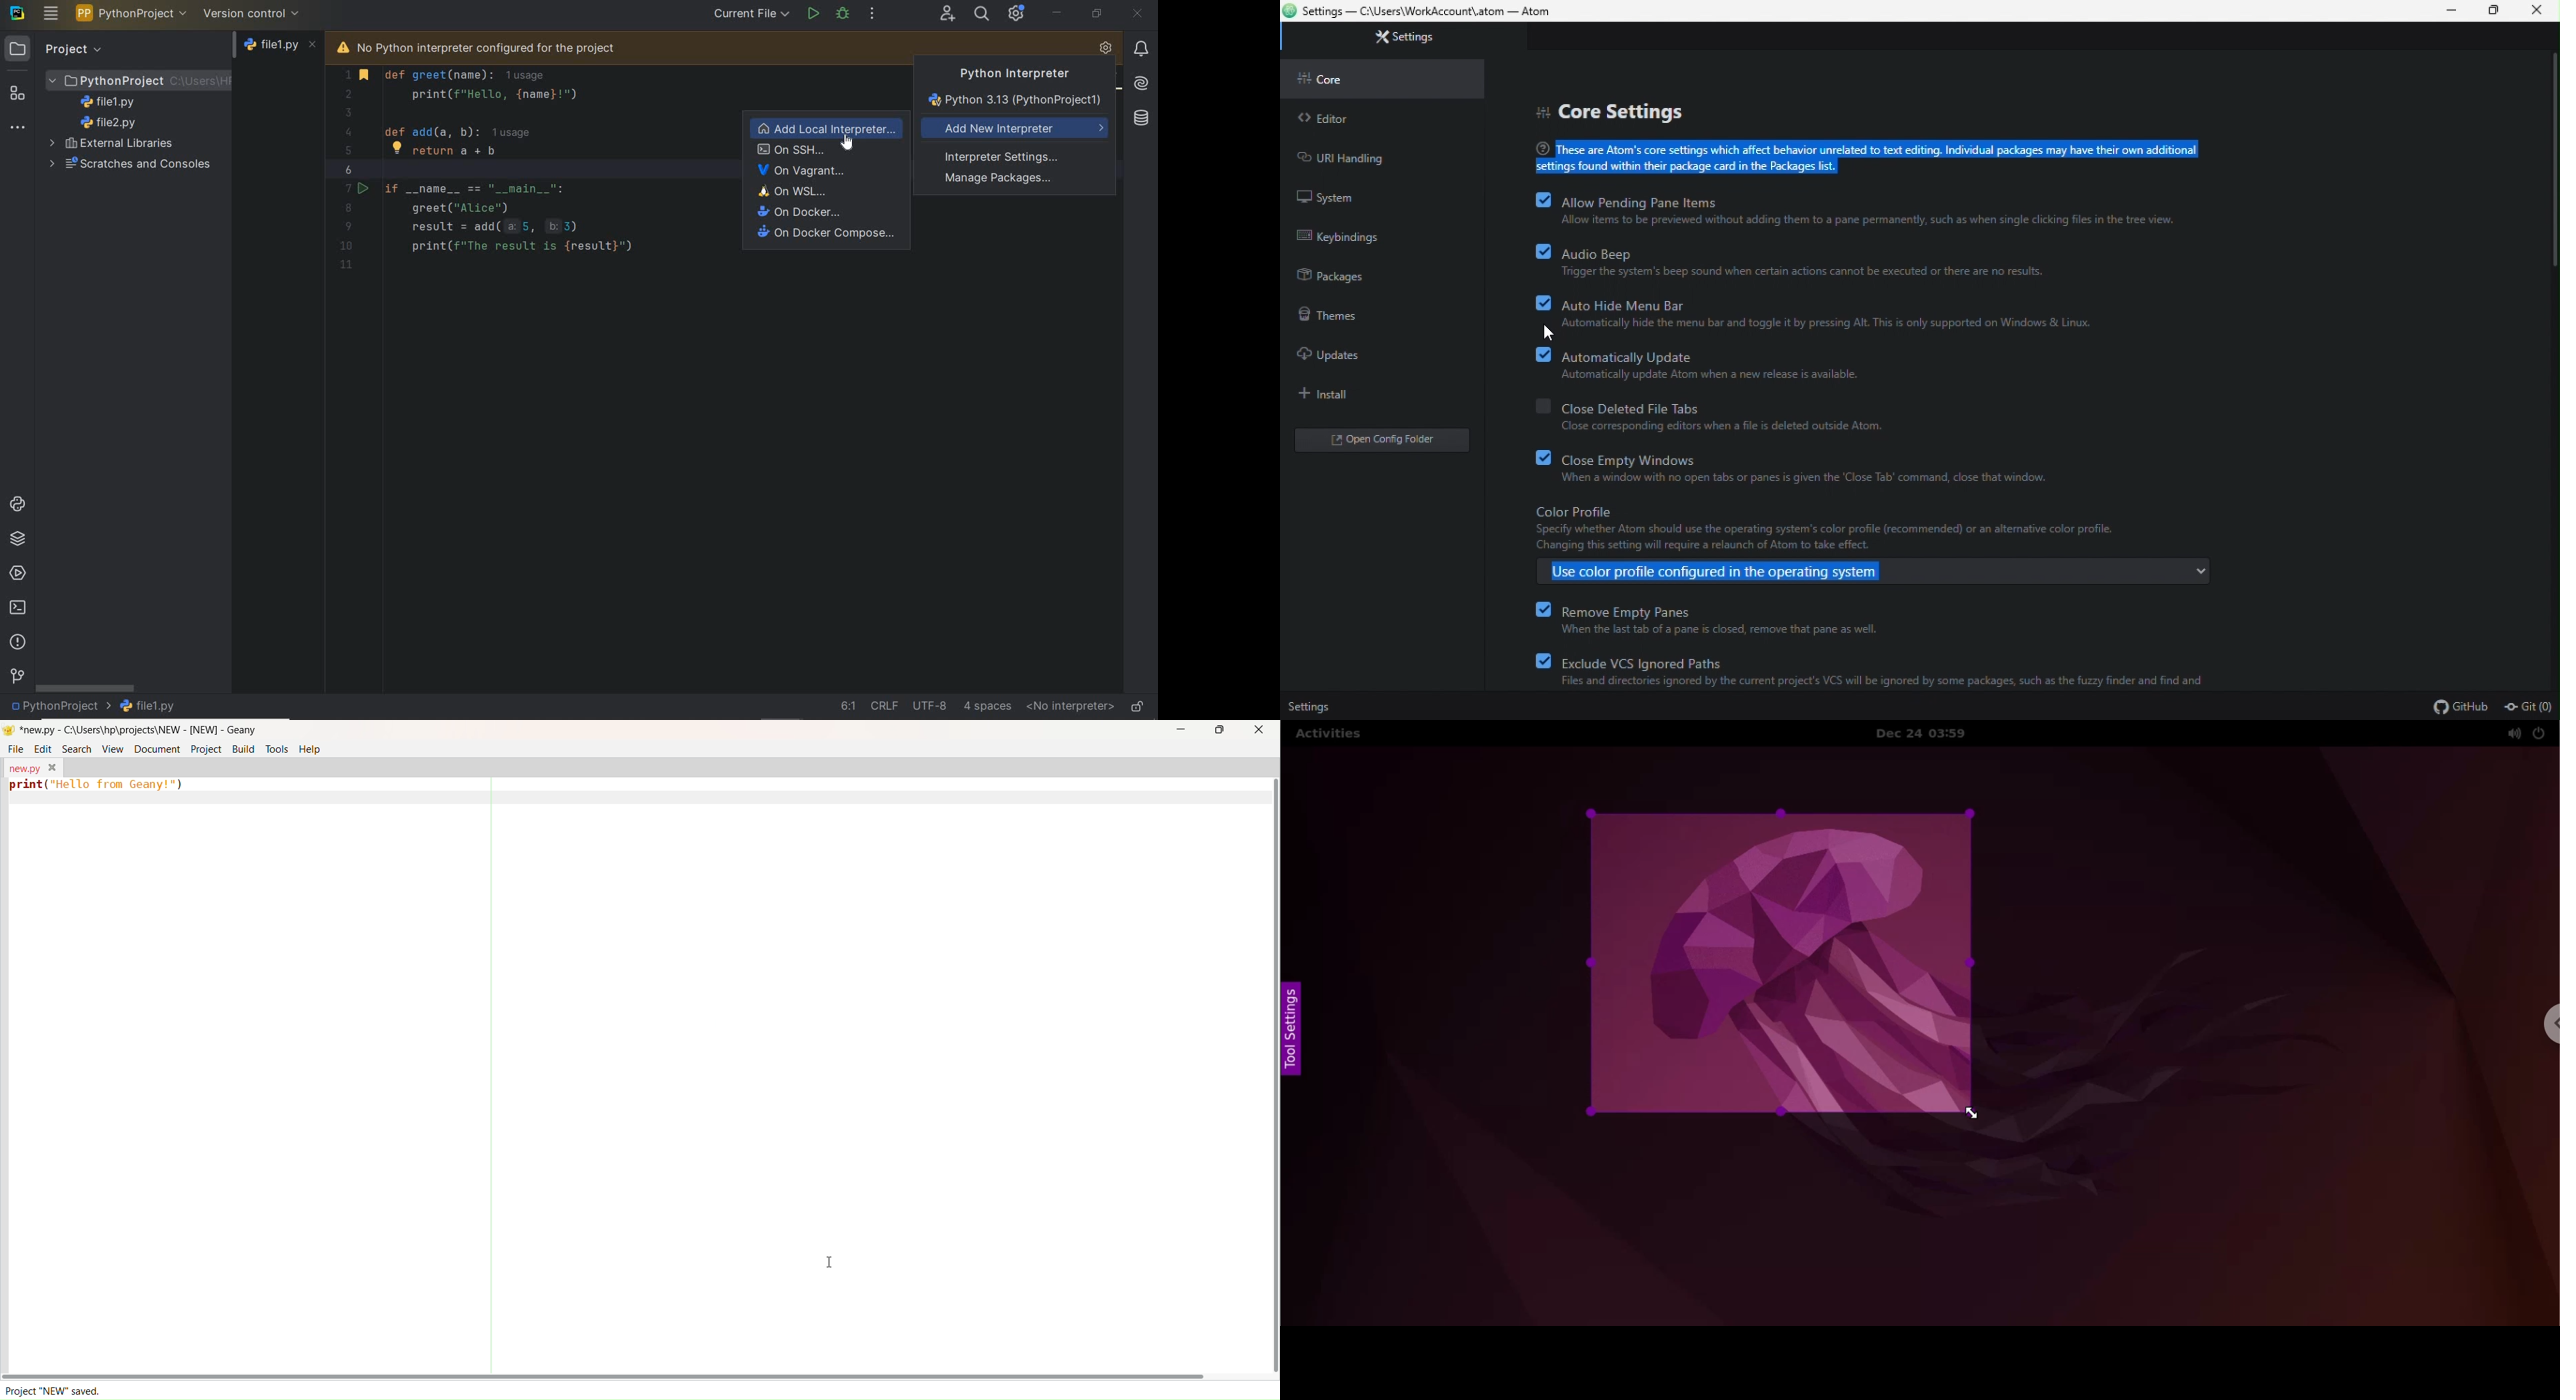 The height and width of the screenshot is (1400, 2576). What do you see at coordinates (1332, 197) in the screenshot?
I see `system` at bounding box center [1332, 197].